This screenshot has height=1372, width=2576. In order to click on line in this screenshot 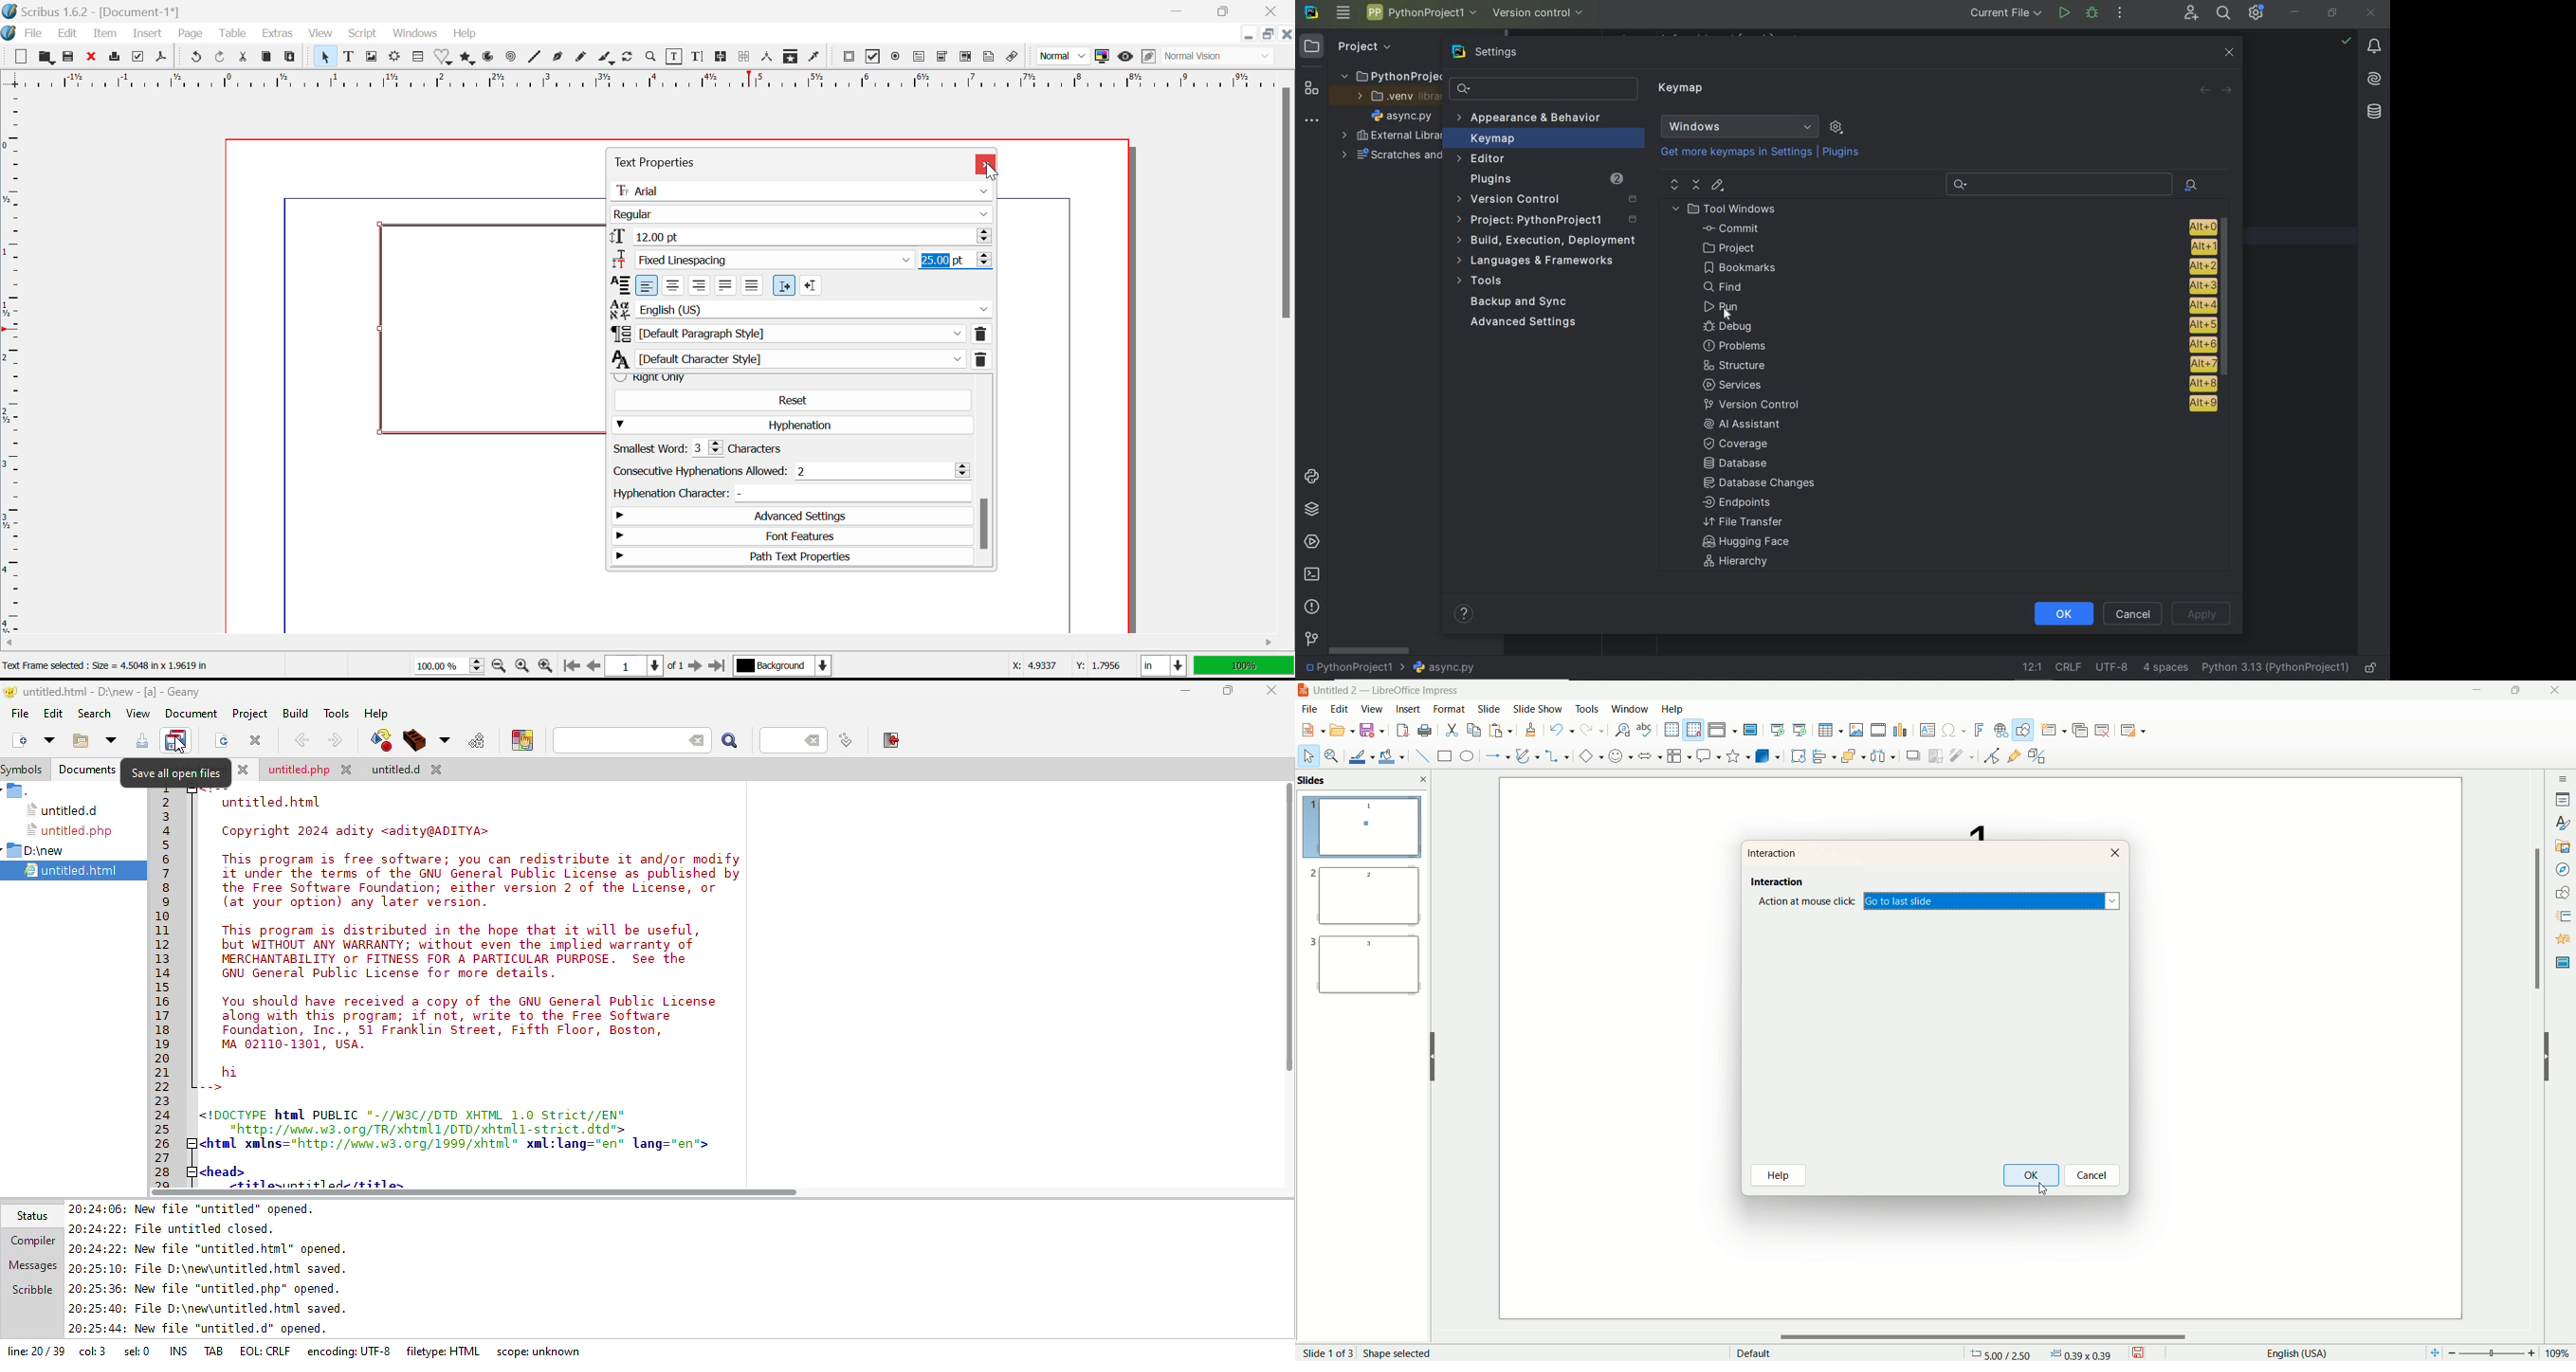, I will do `click(37, 1351)`.